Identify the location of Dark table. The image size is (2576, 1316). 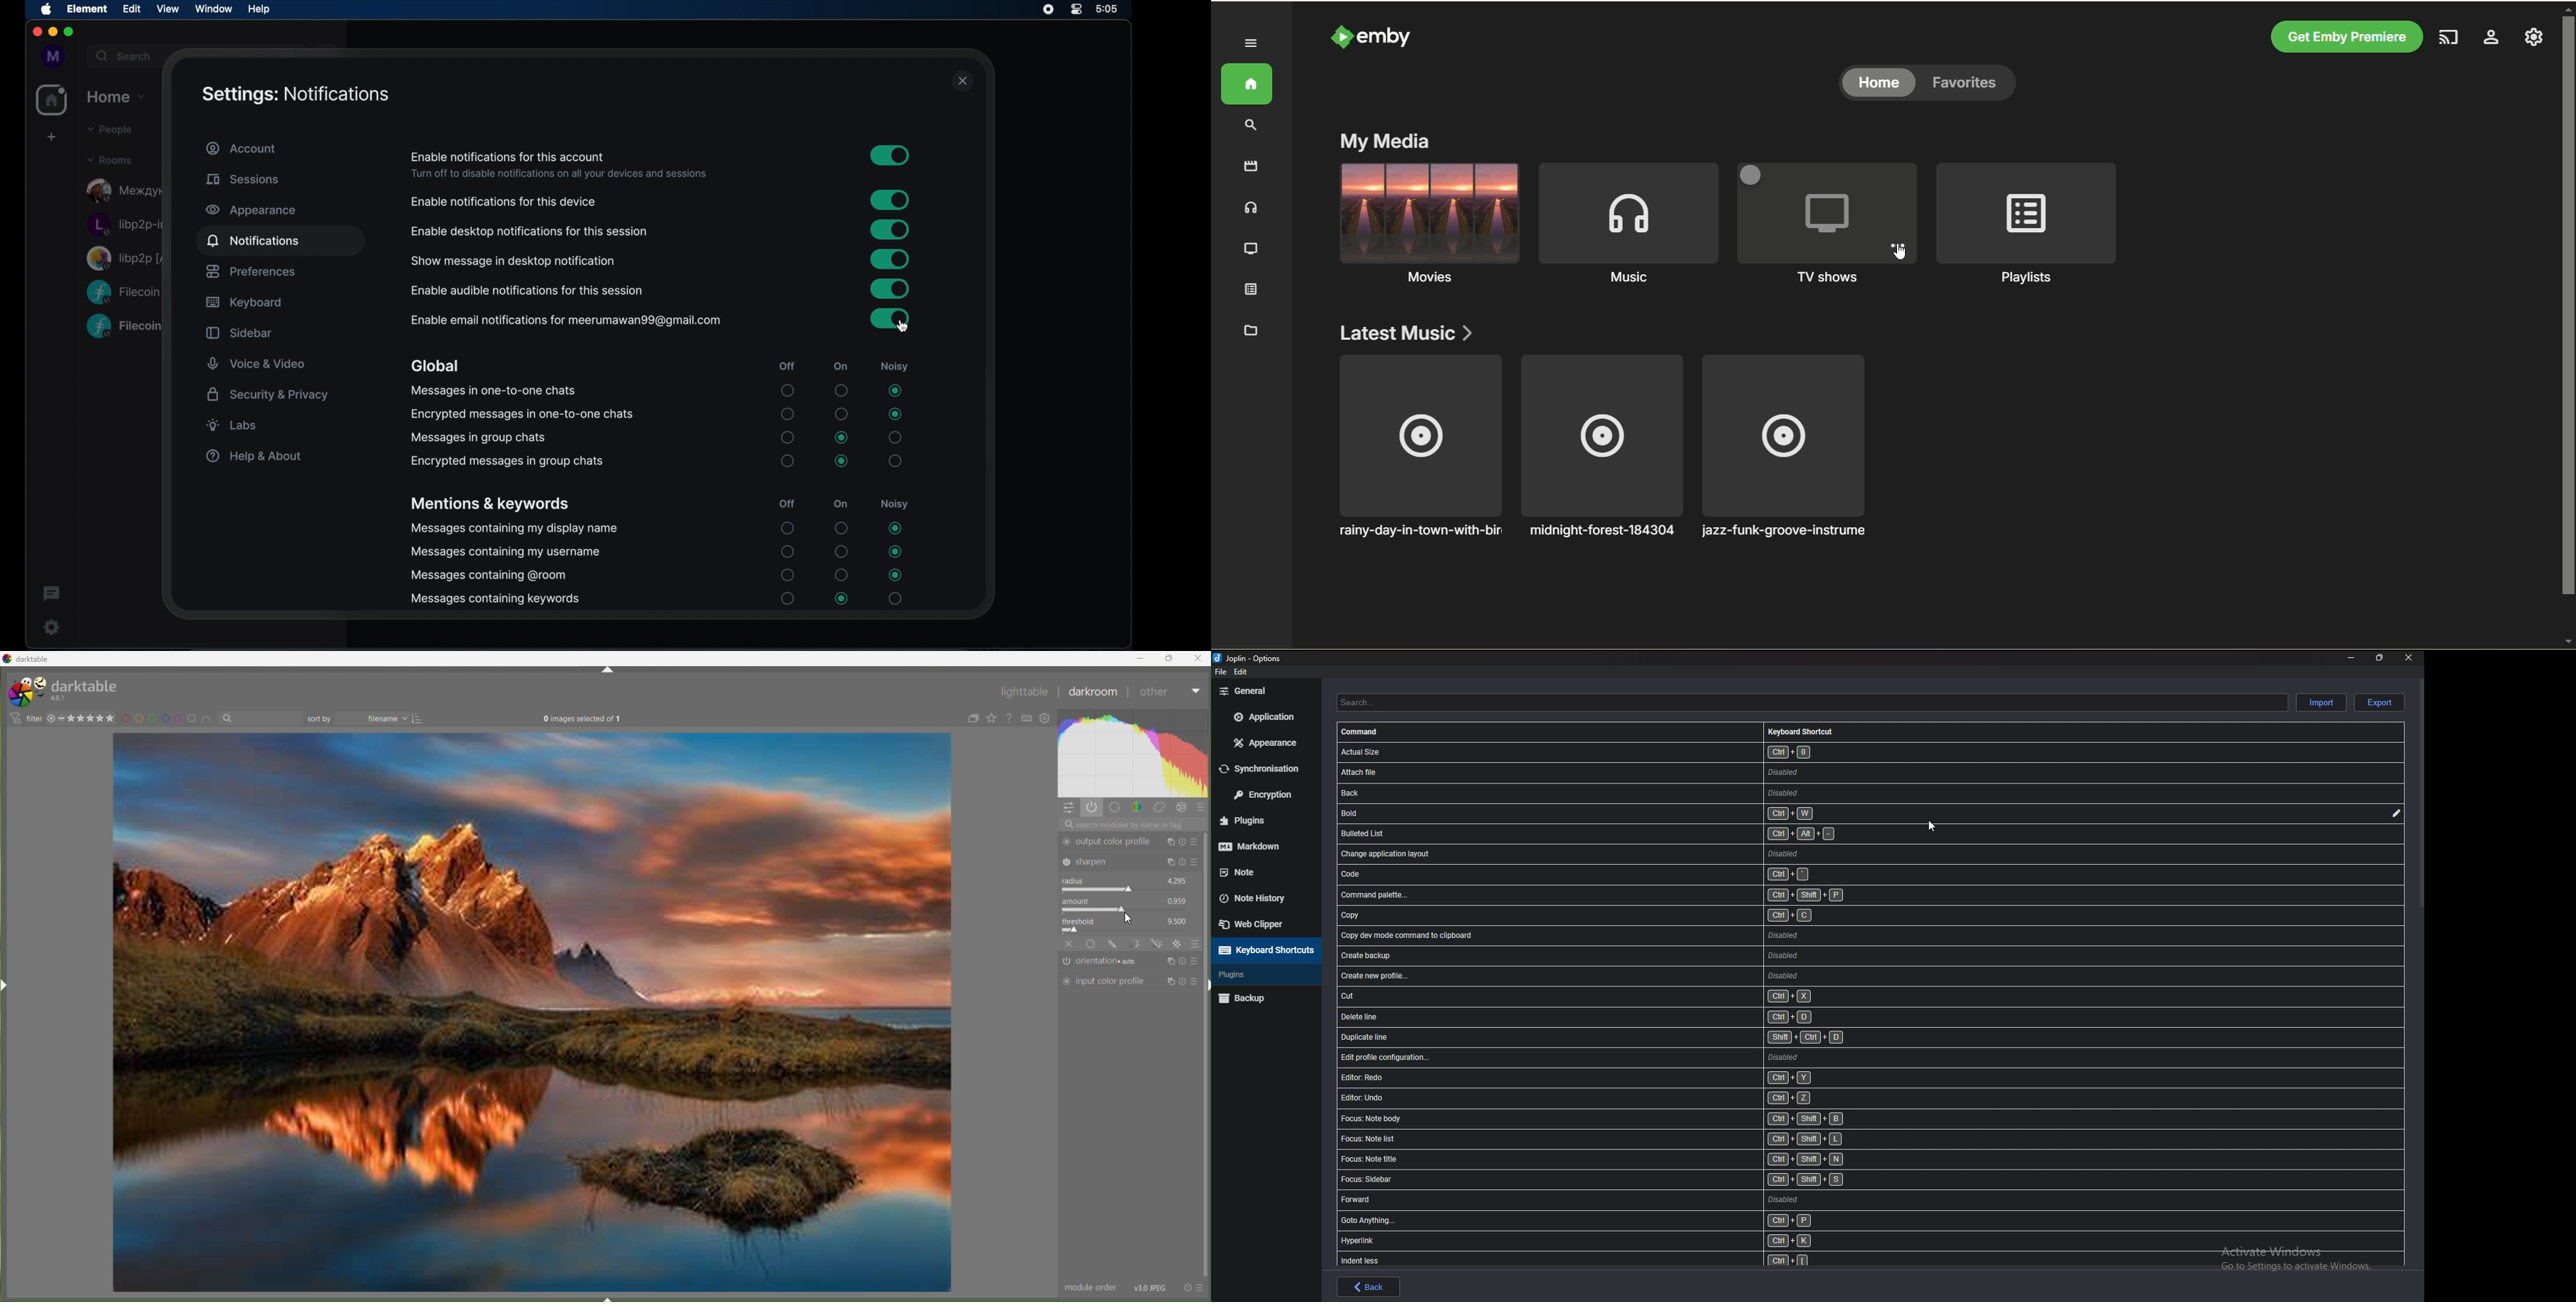
(35, 659).